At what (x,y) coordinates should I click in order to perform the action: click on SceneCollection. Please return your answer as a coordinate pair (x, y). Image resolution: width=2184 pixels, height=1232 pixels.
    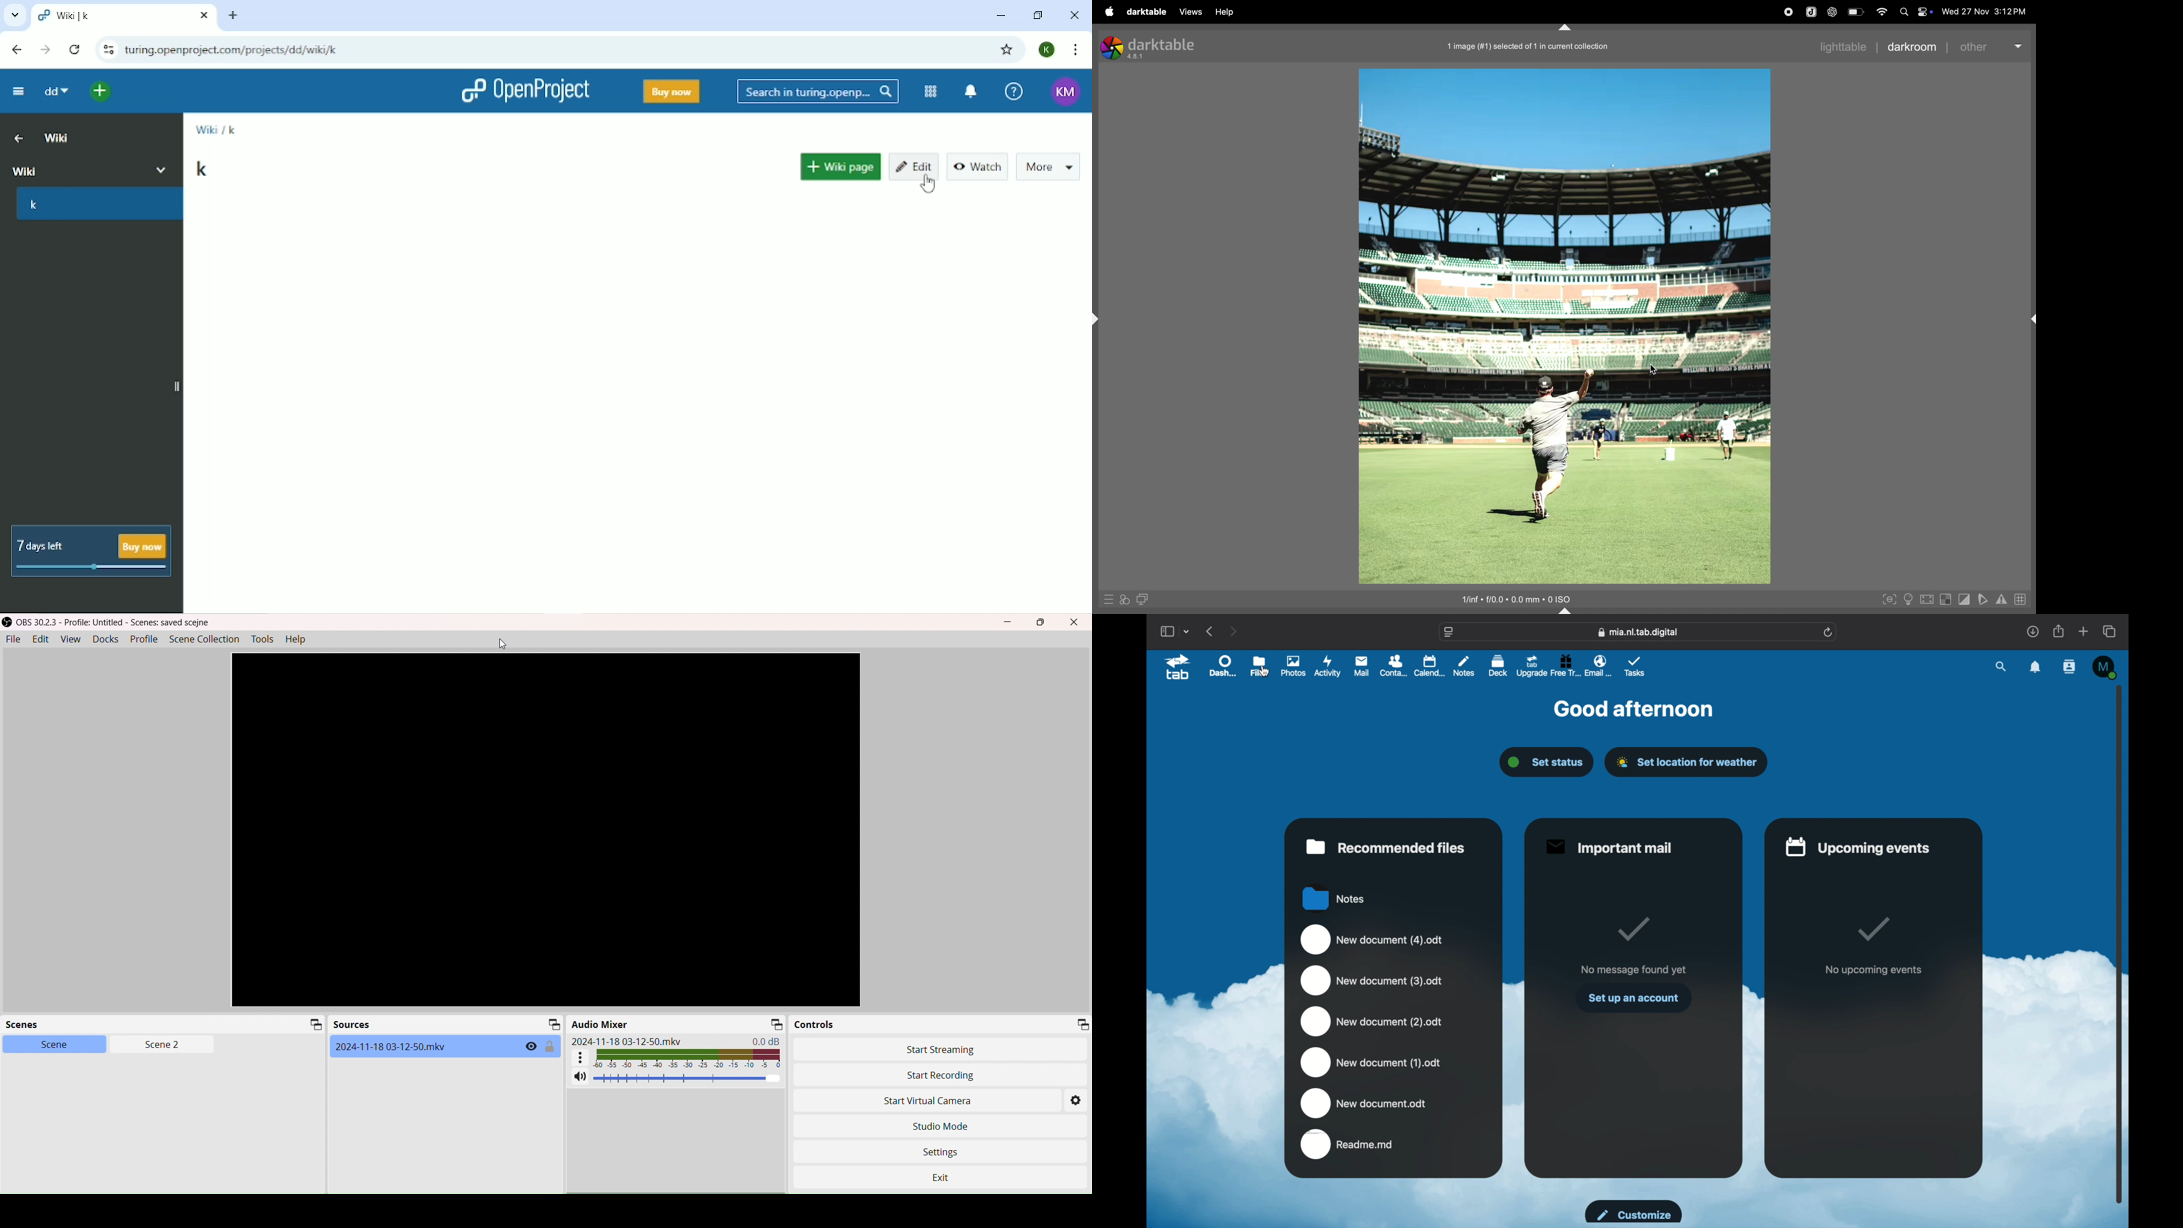
    Looking at the image, I should click on (206, 638).